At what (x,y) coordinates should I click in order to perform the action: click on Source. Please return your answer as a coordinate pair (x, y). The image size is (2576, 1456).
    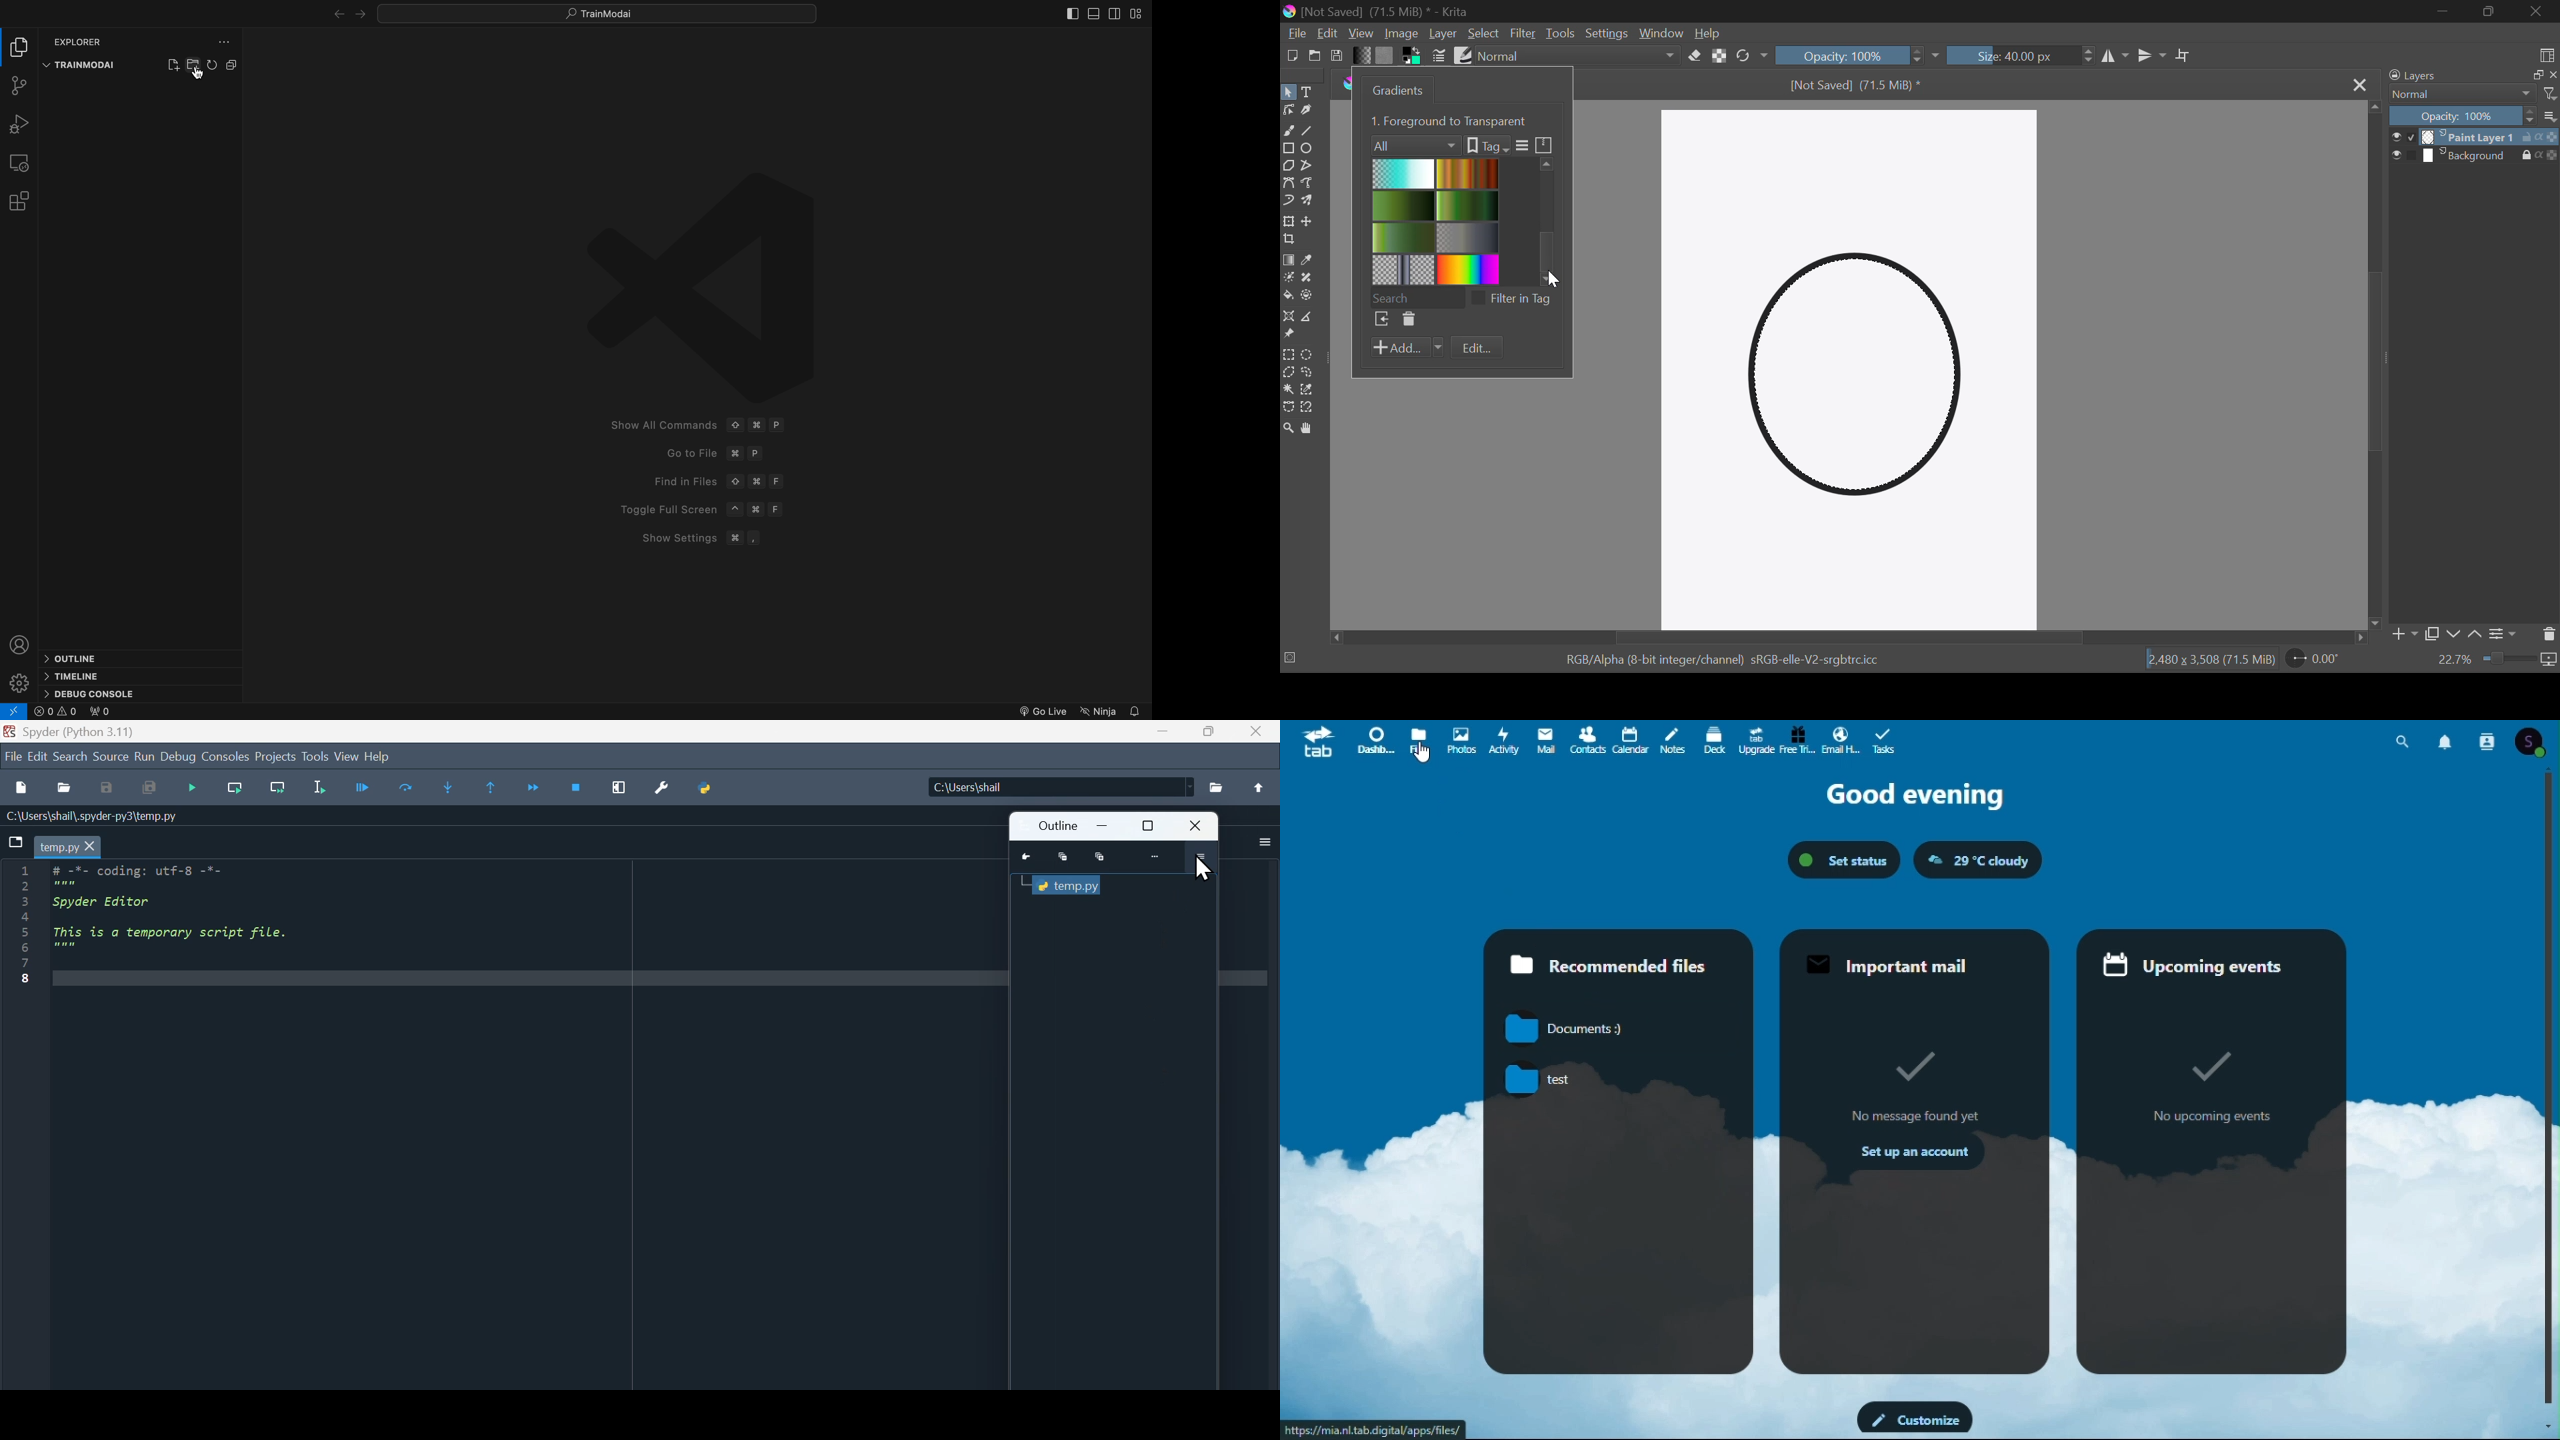
    Looking at the image, I should click on (111, 755).